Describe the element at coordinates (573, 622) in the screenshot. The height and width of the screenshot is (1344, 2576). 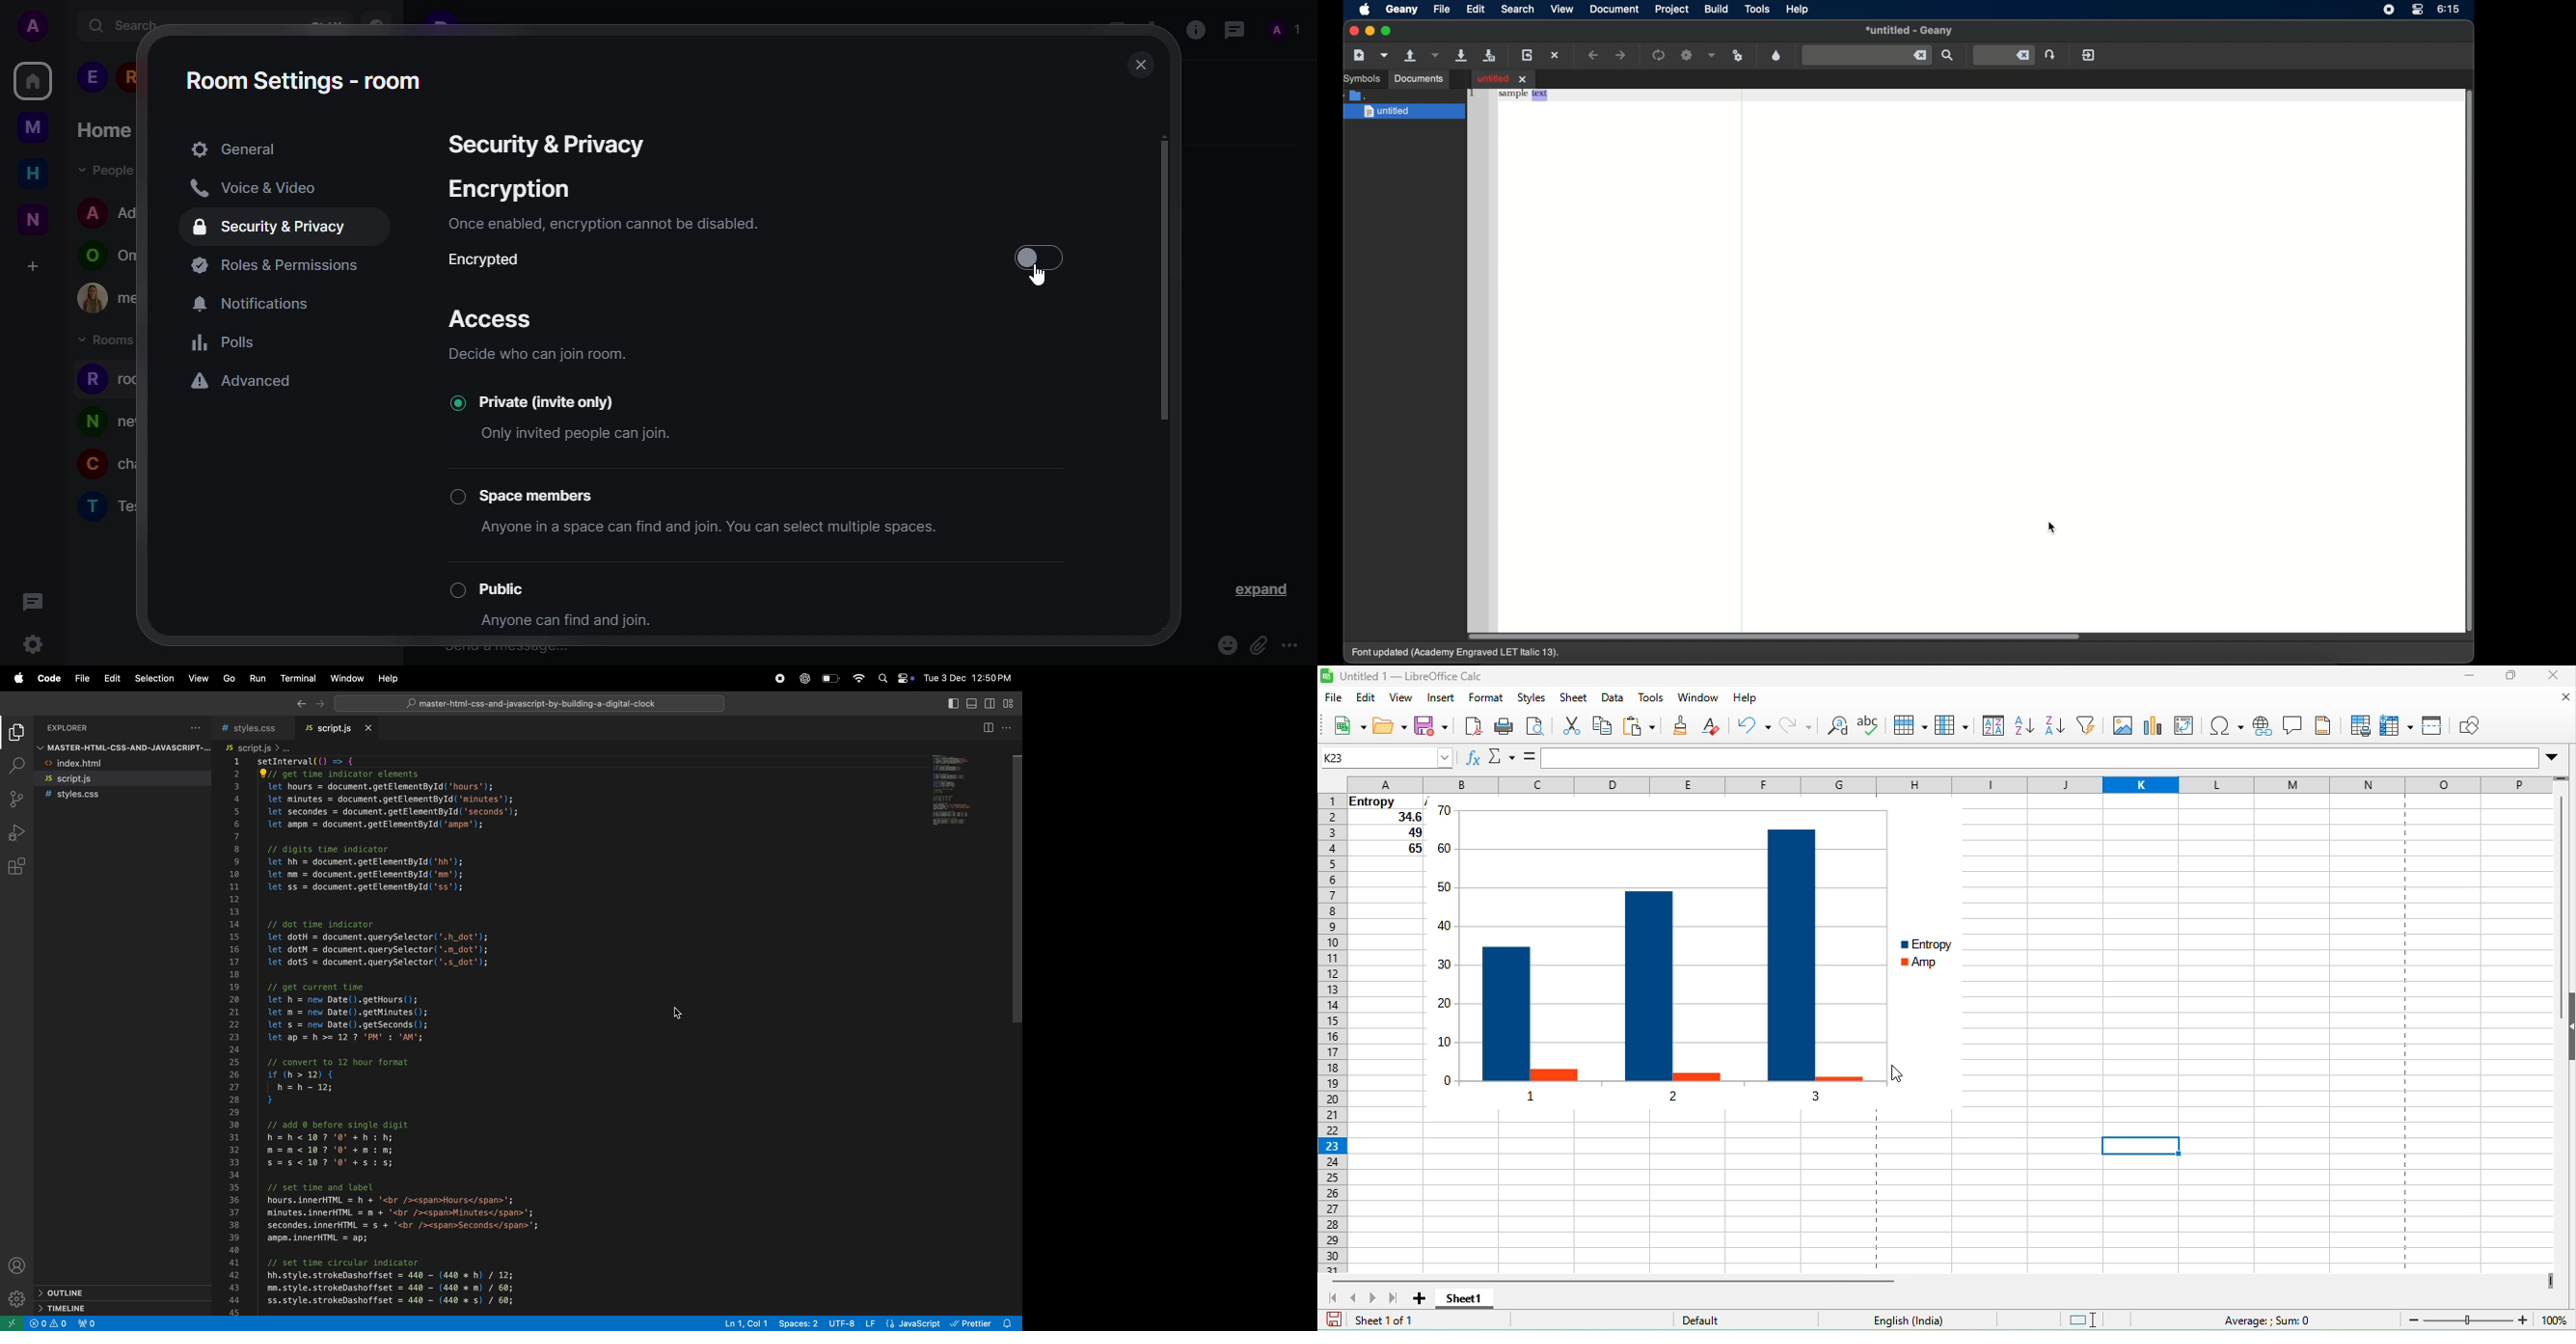
I see `info- anyone can find and join` at that location.